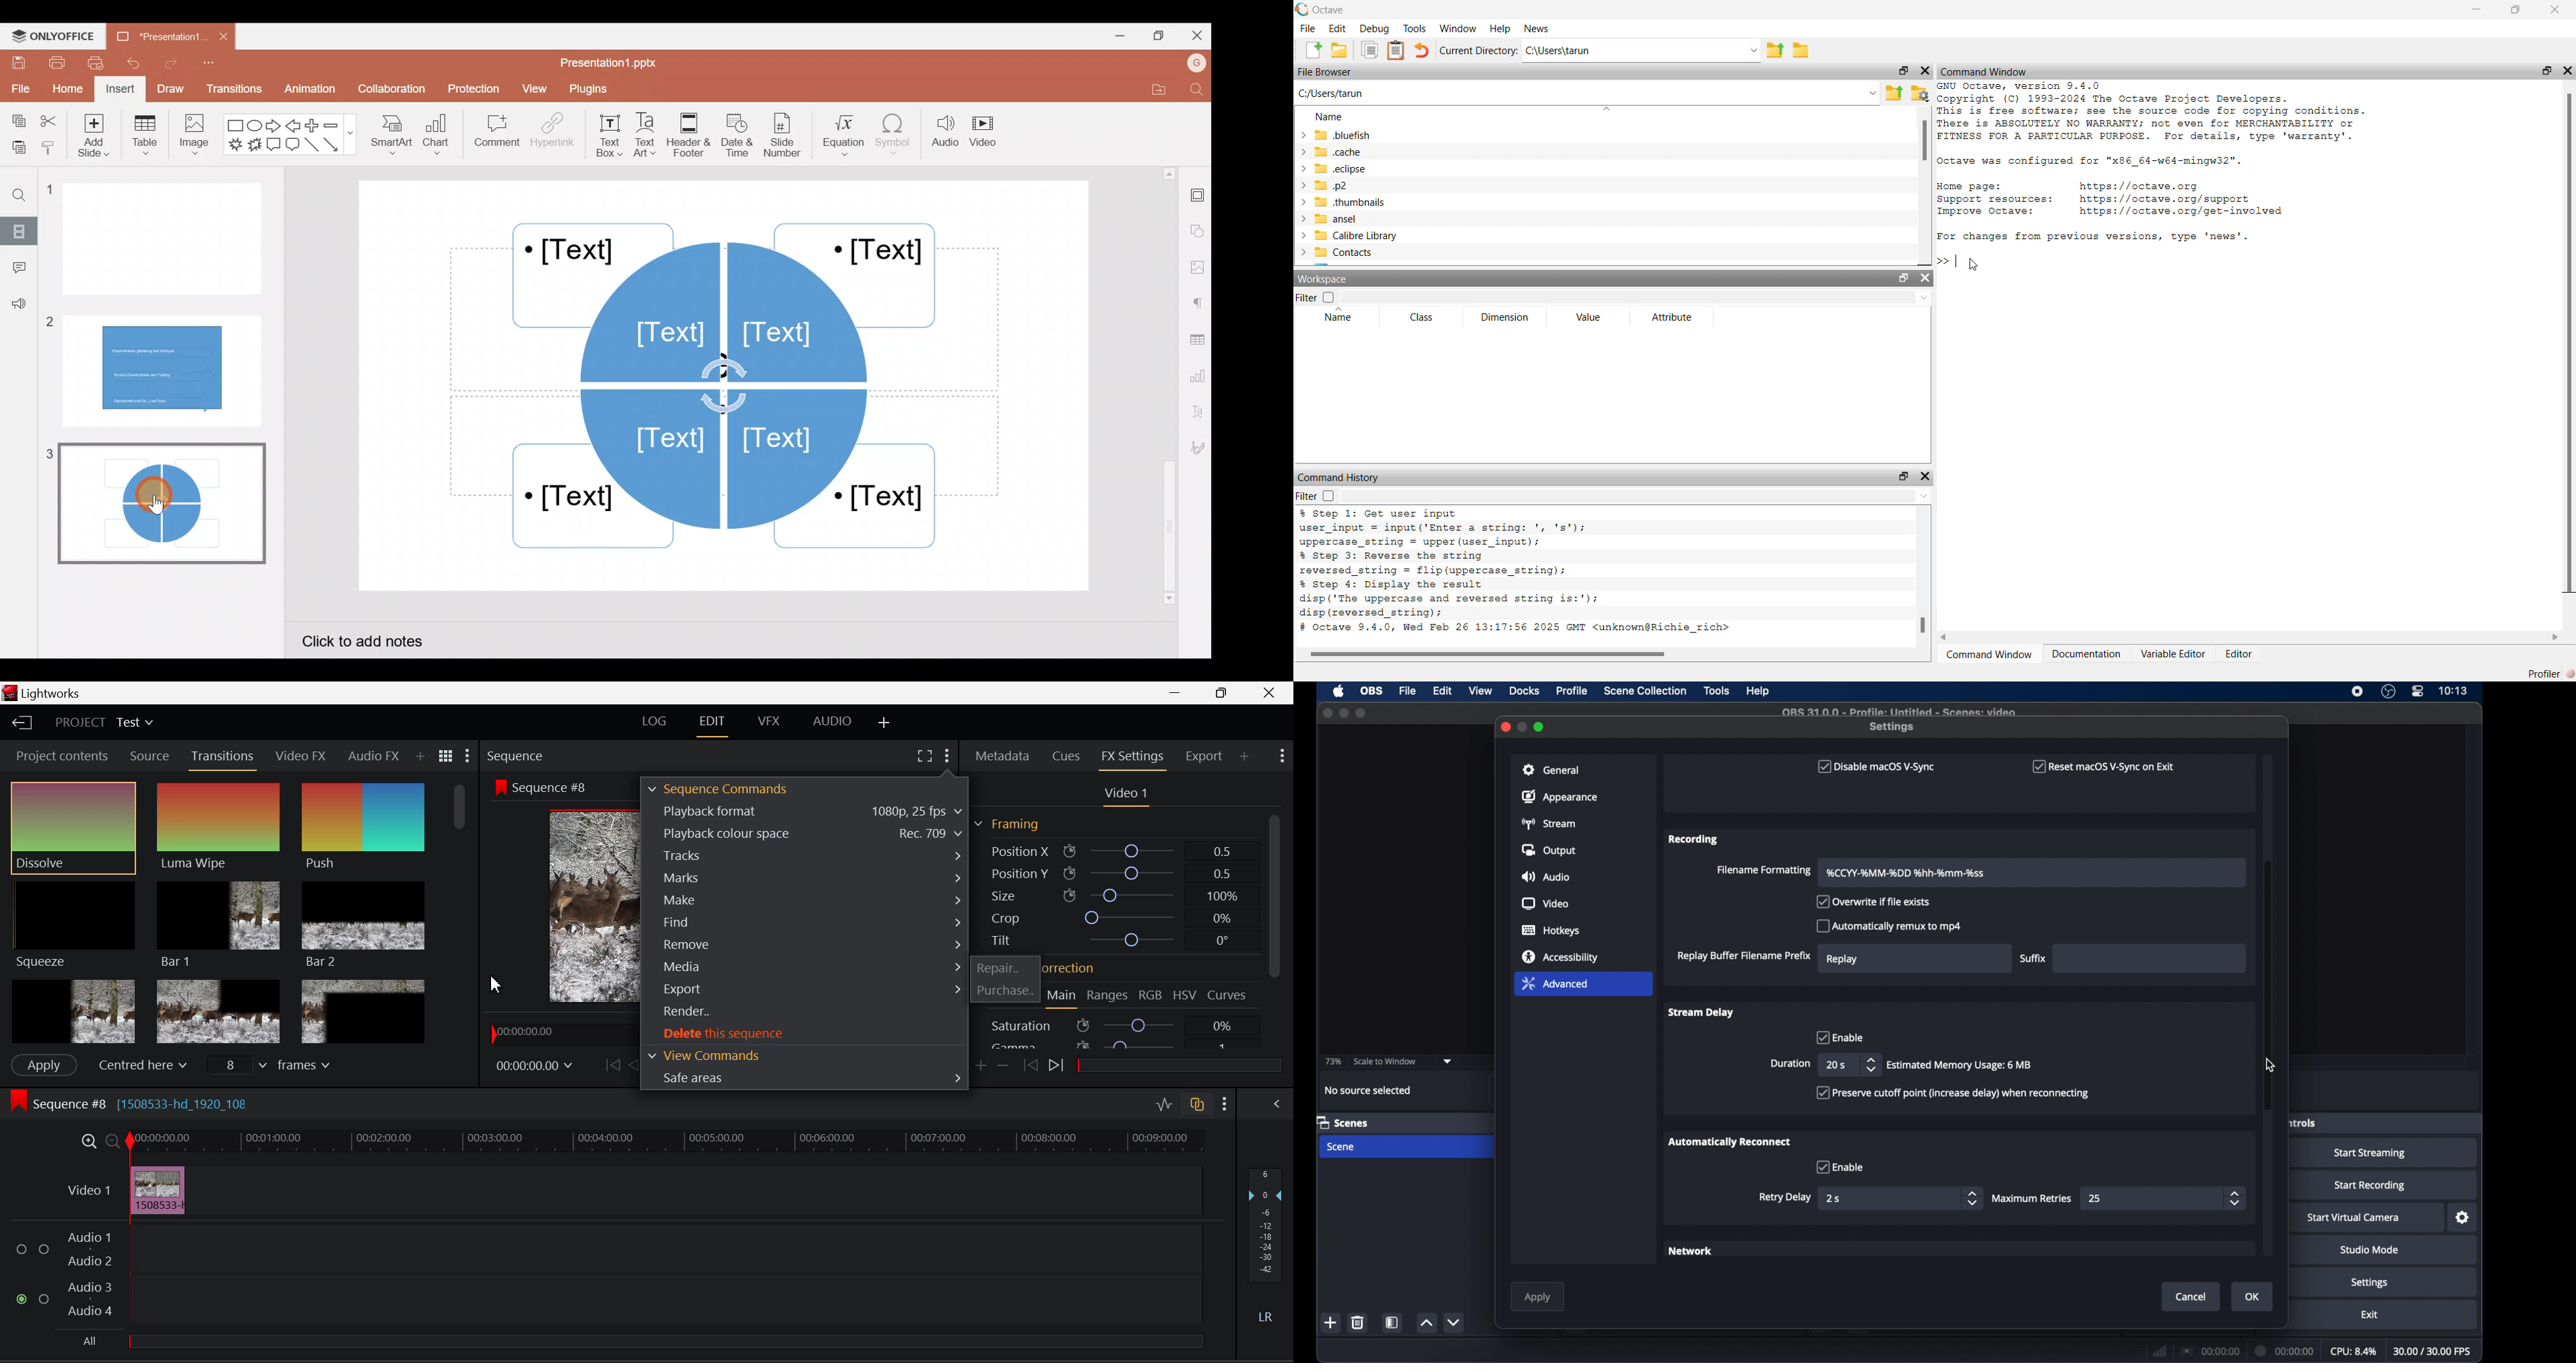 Image resolution: width=2576 pixels, height=1372 pixels. What do you see at coordinates (1370, 51) in the screenshot?
I see `copy` at bounding box center [1370, 51].